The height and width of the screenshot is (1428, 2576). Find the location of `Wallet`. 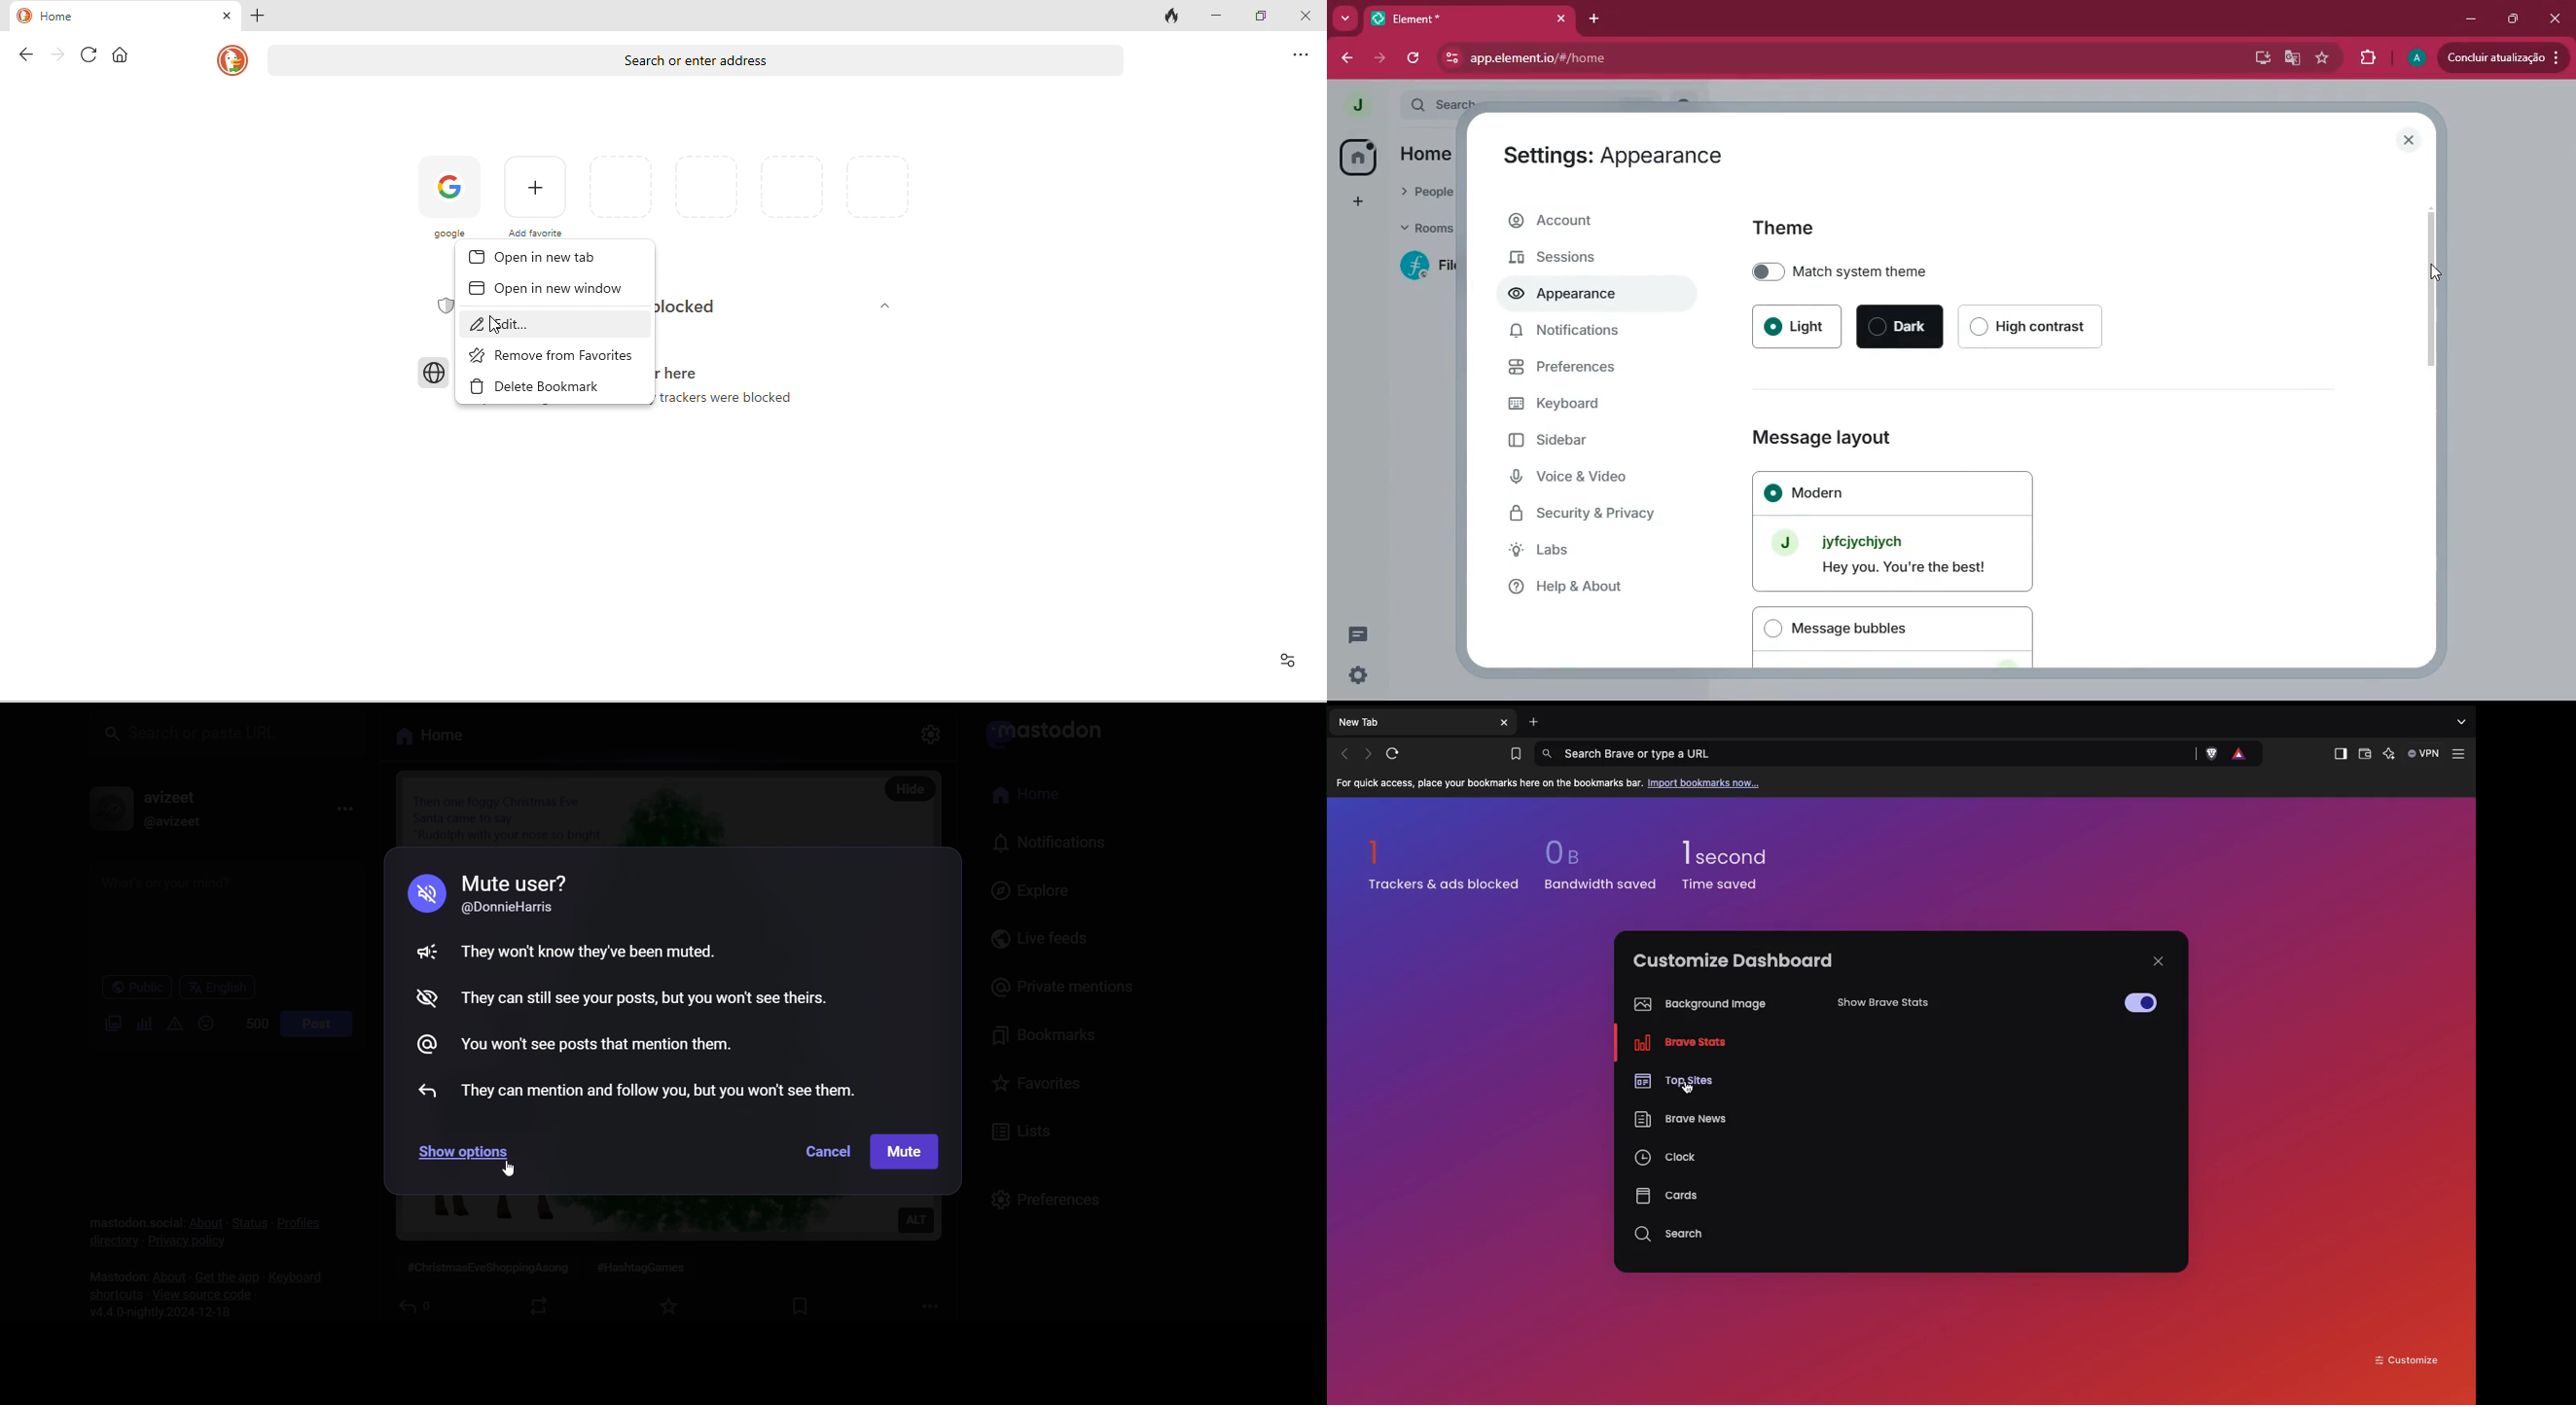

Wallet is located at coordinates (2364, 756).